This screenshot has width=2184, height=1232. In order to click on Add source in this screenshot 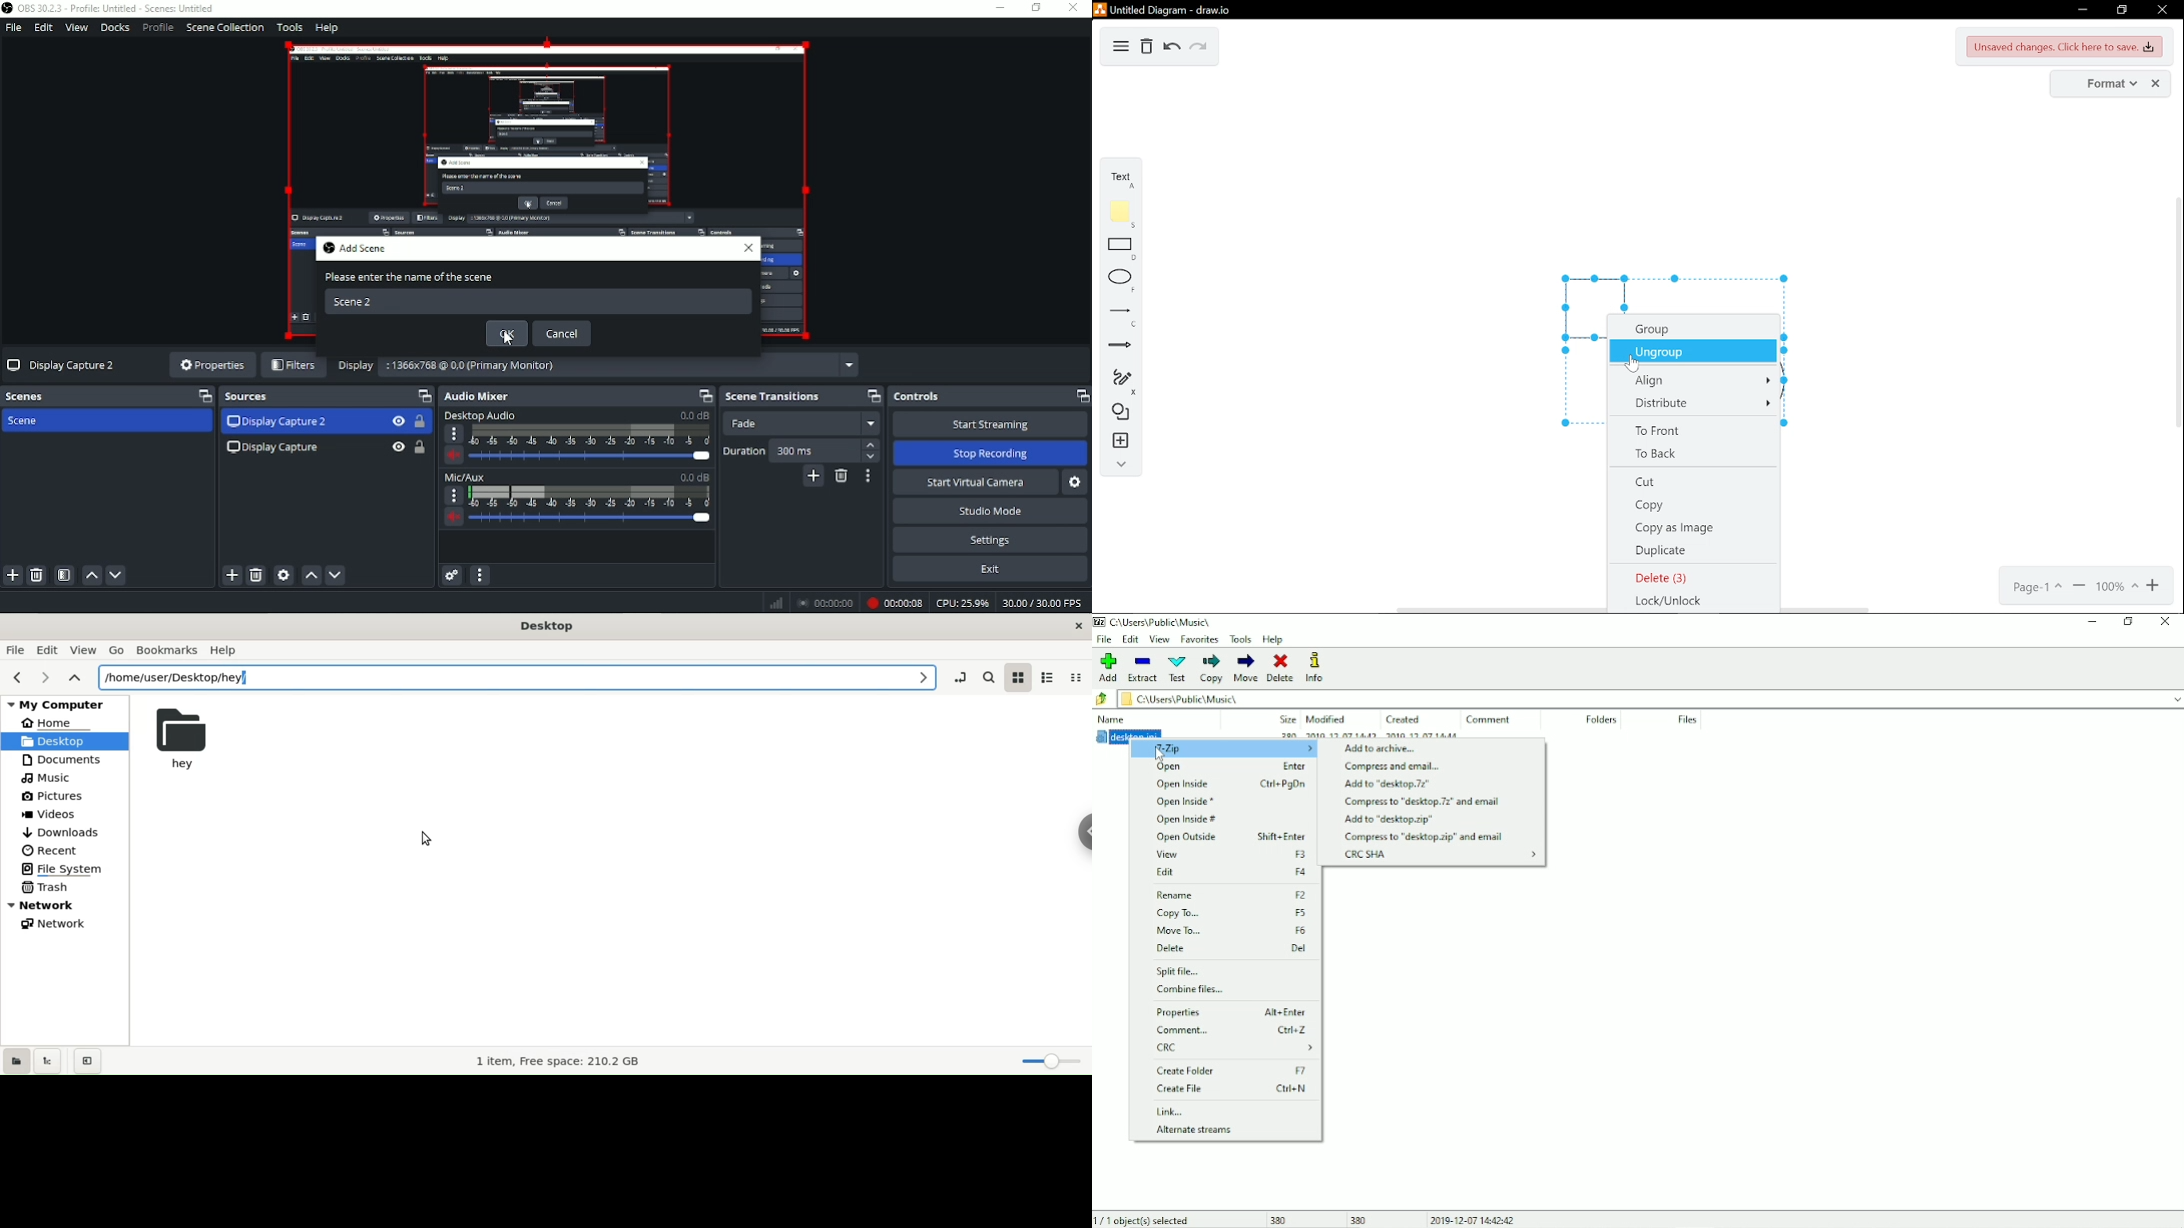, I will do `click(230, 576)`.